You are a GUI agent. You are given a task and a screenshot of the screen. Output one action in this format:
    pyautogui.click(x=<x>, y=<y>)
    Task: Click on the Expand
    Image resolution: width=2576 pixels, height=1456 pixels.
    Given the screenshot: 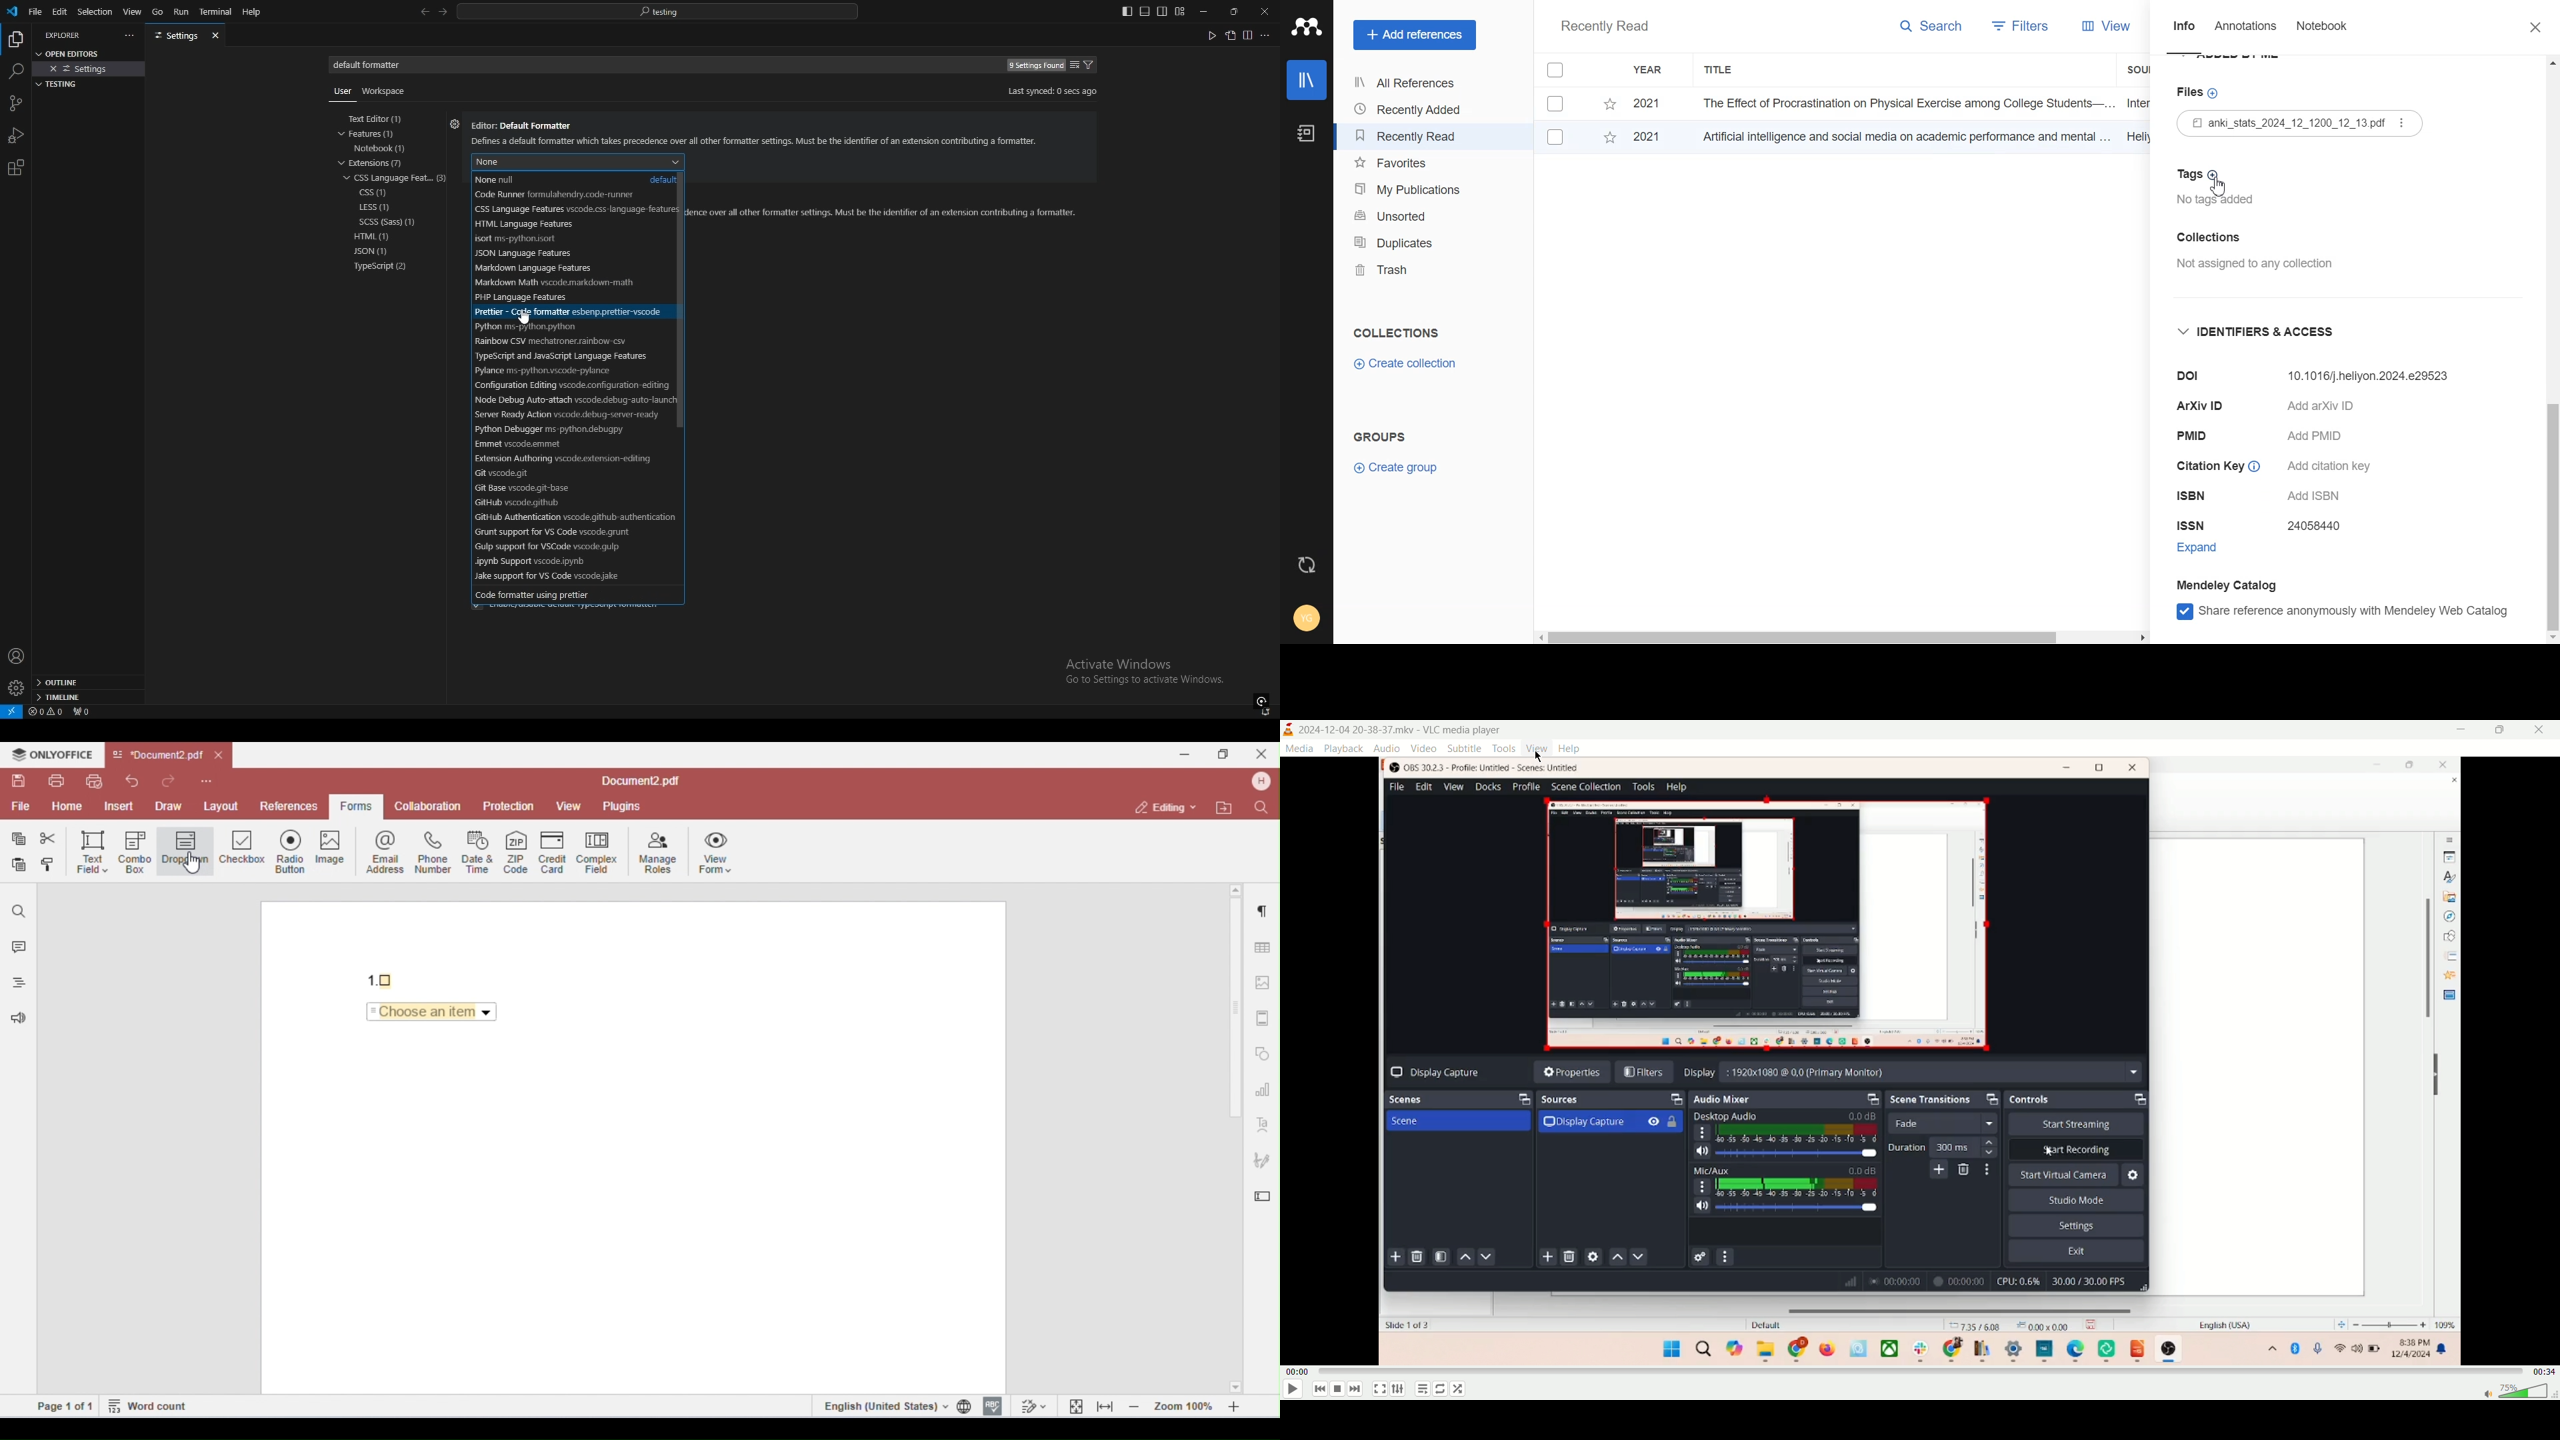 What is the action you would take?
    pyautogui.click(x=2207, y=547)
    